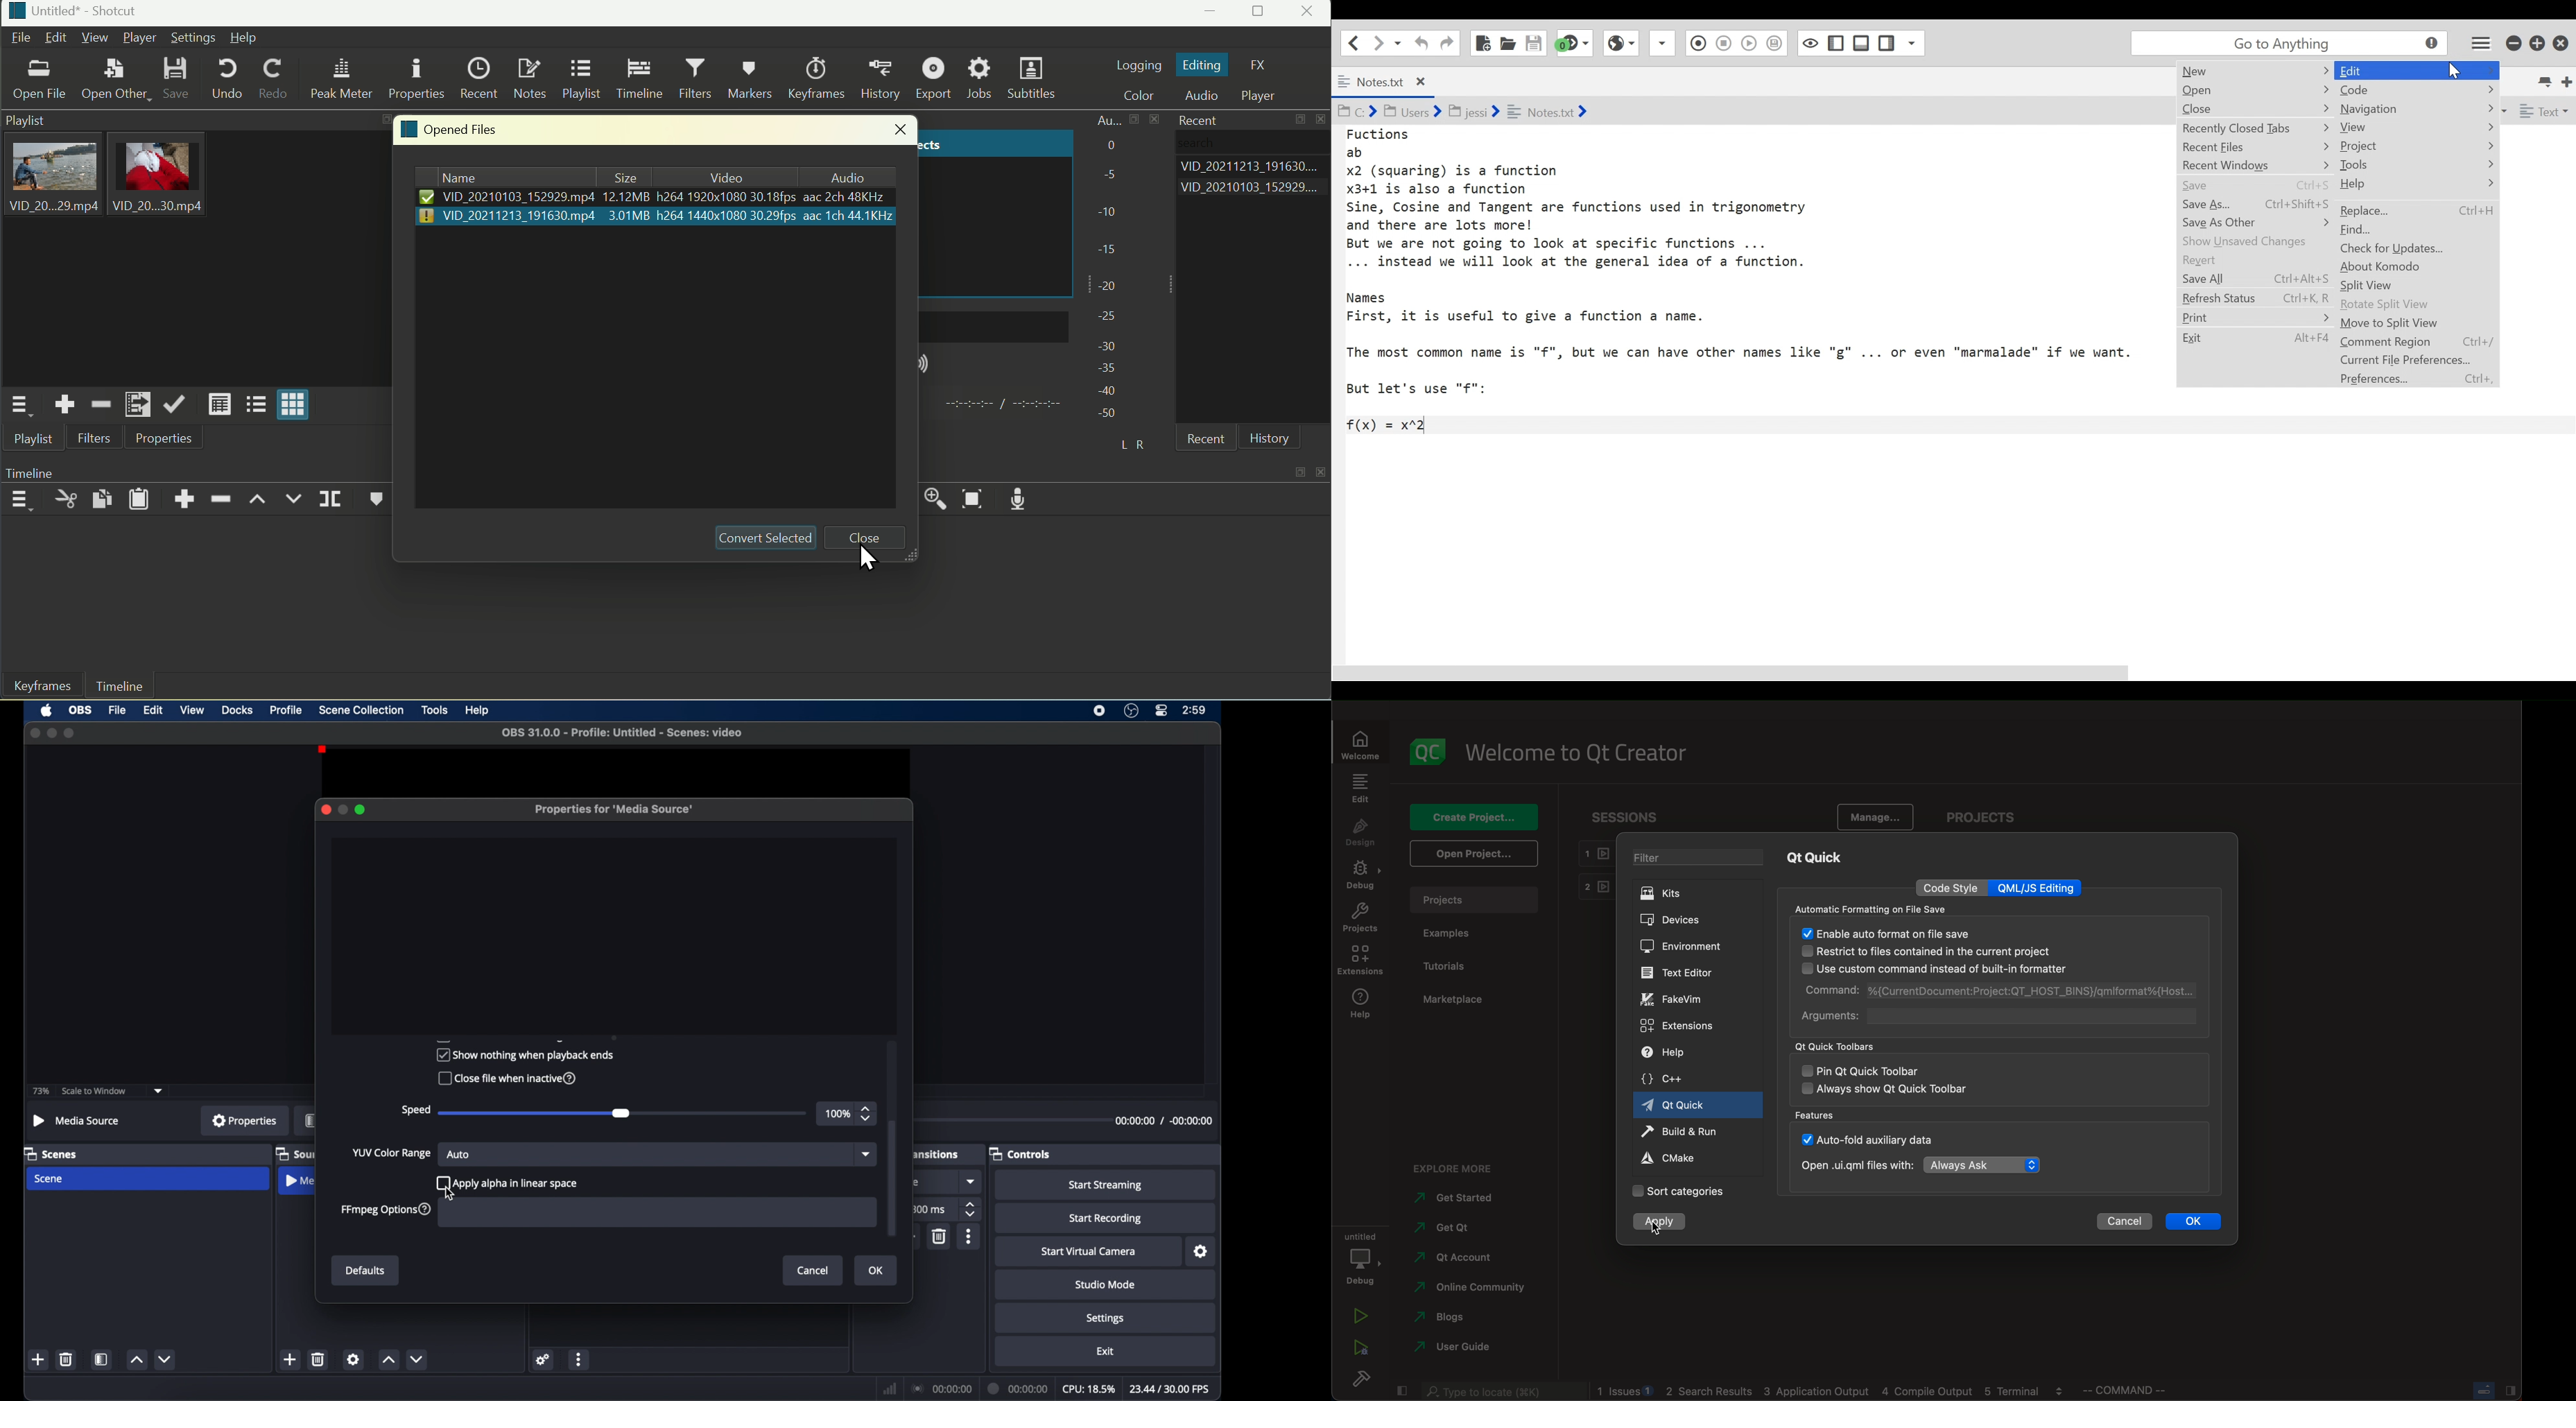 The image size is (2576, 1428). Describe the element at coordinates (2135, 1391) in the screenshot. I see `command` at that location.